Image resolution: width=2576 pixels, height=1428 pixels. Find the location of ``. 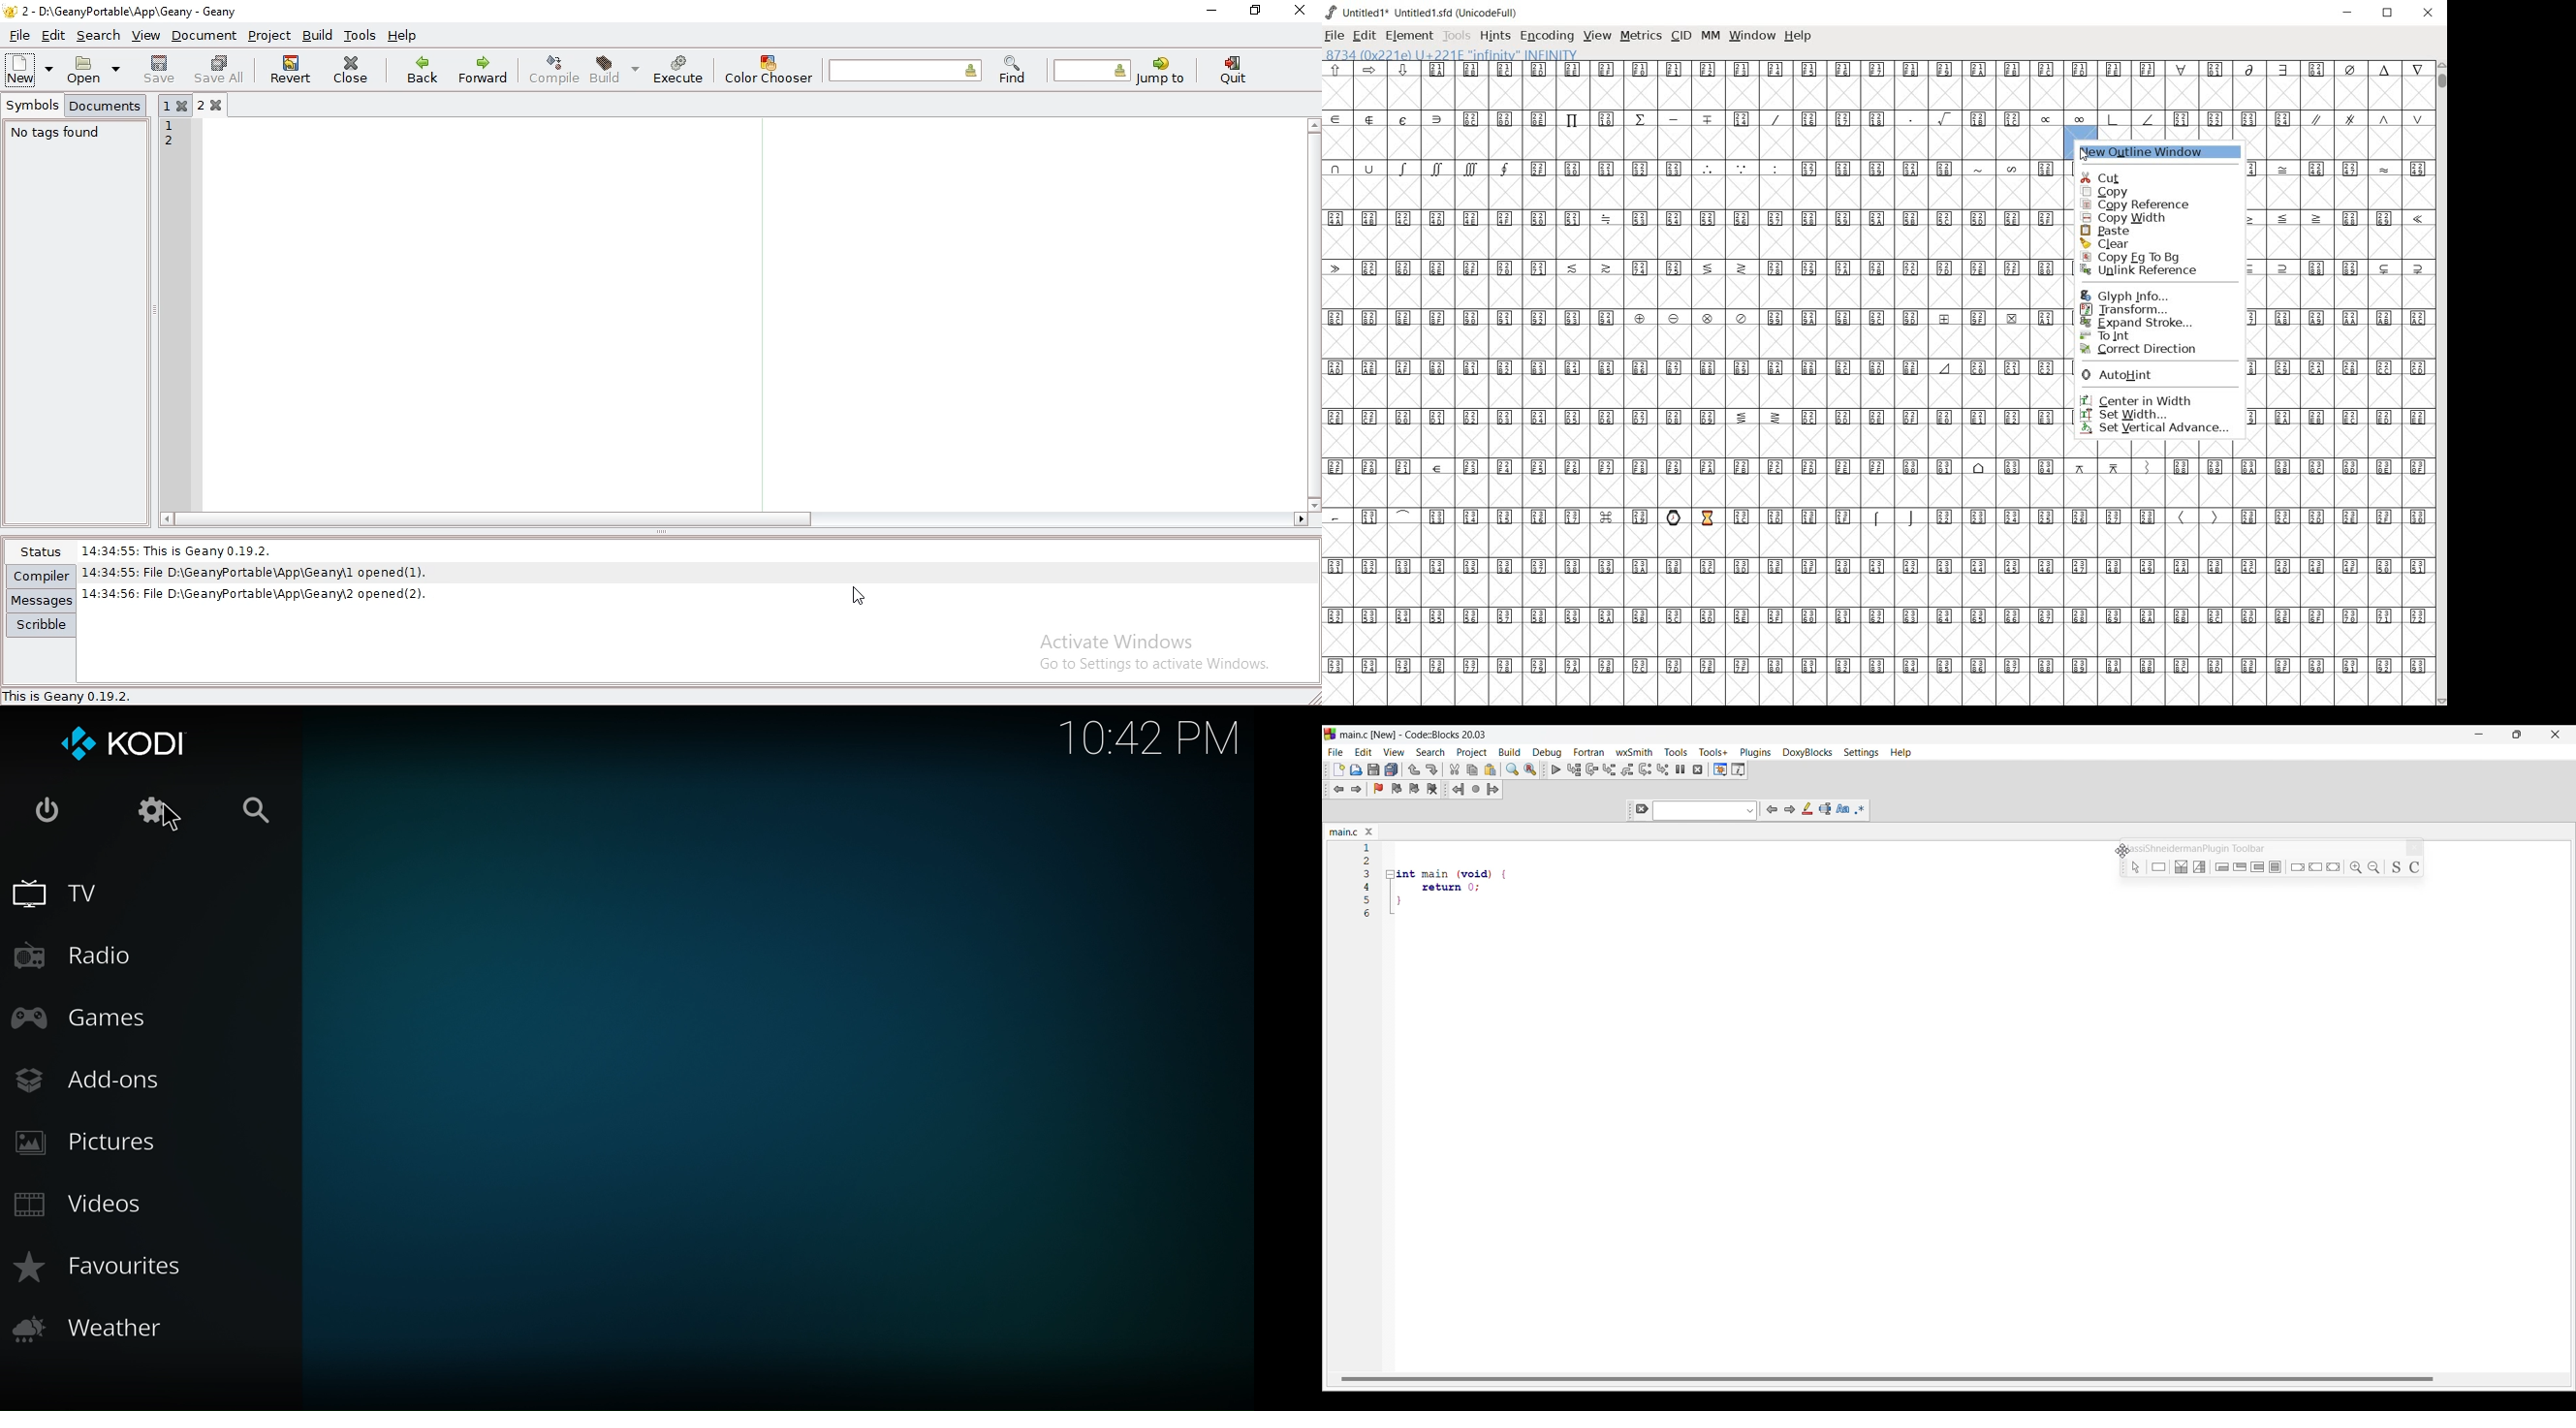

 is located at coordinates (2317, 866).